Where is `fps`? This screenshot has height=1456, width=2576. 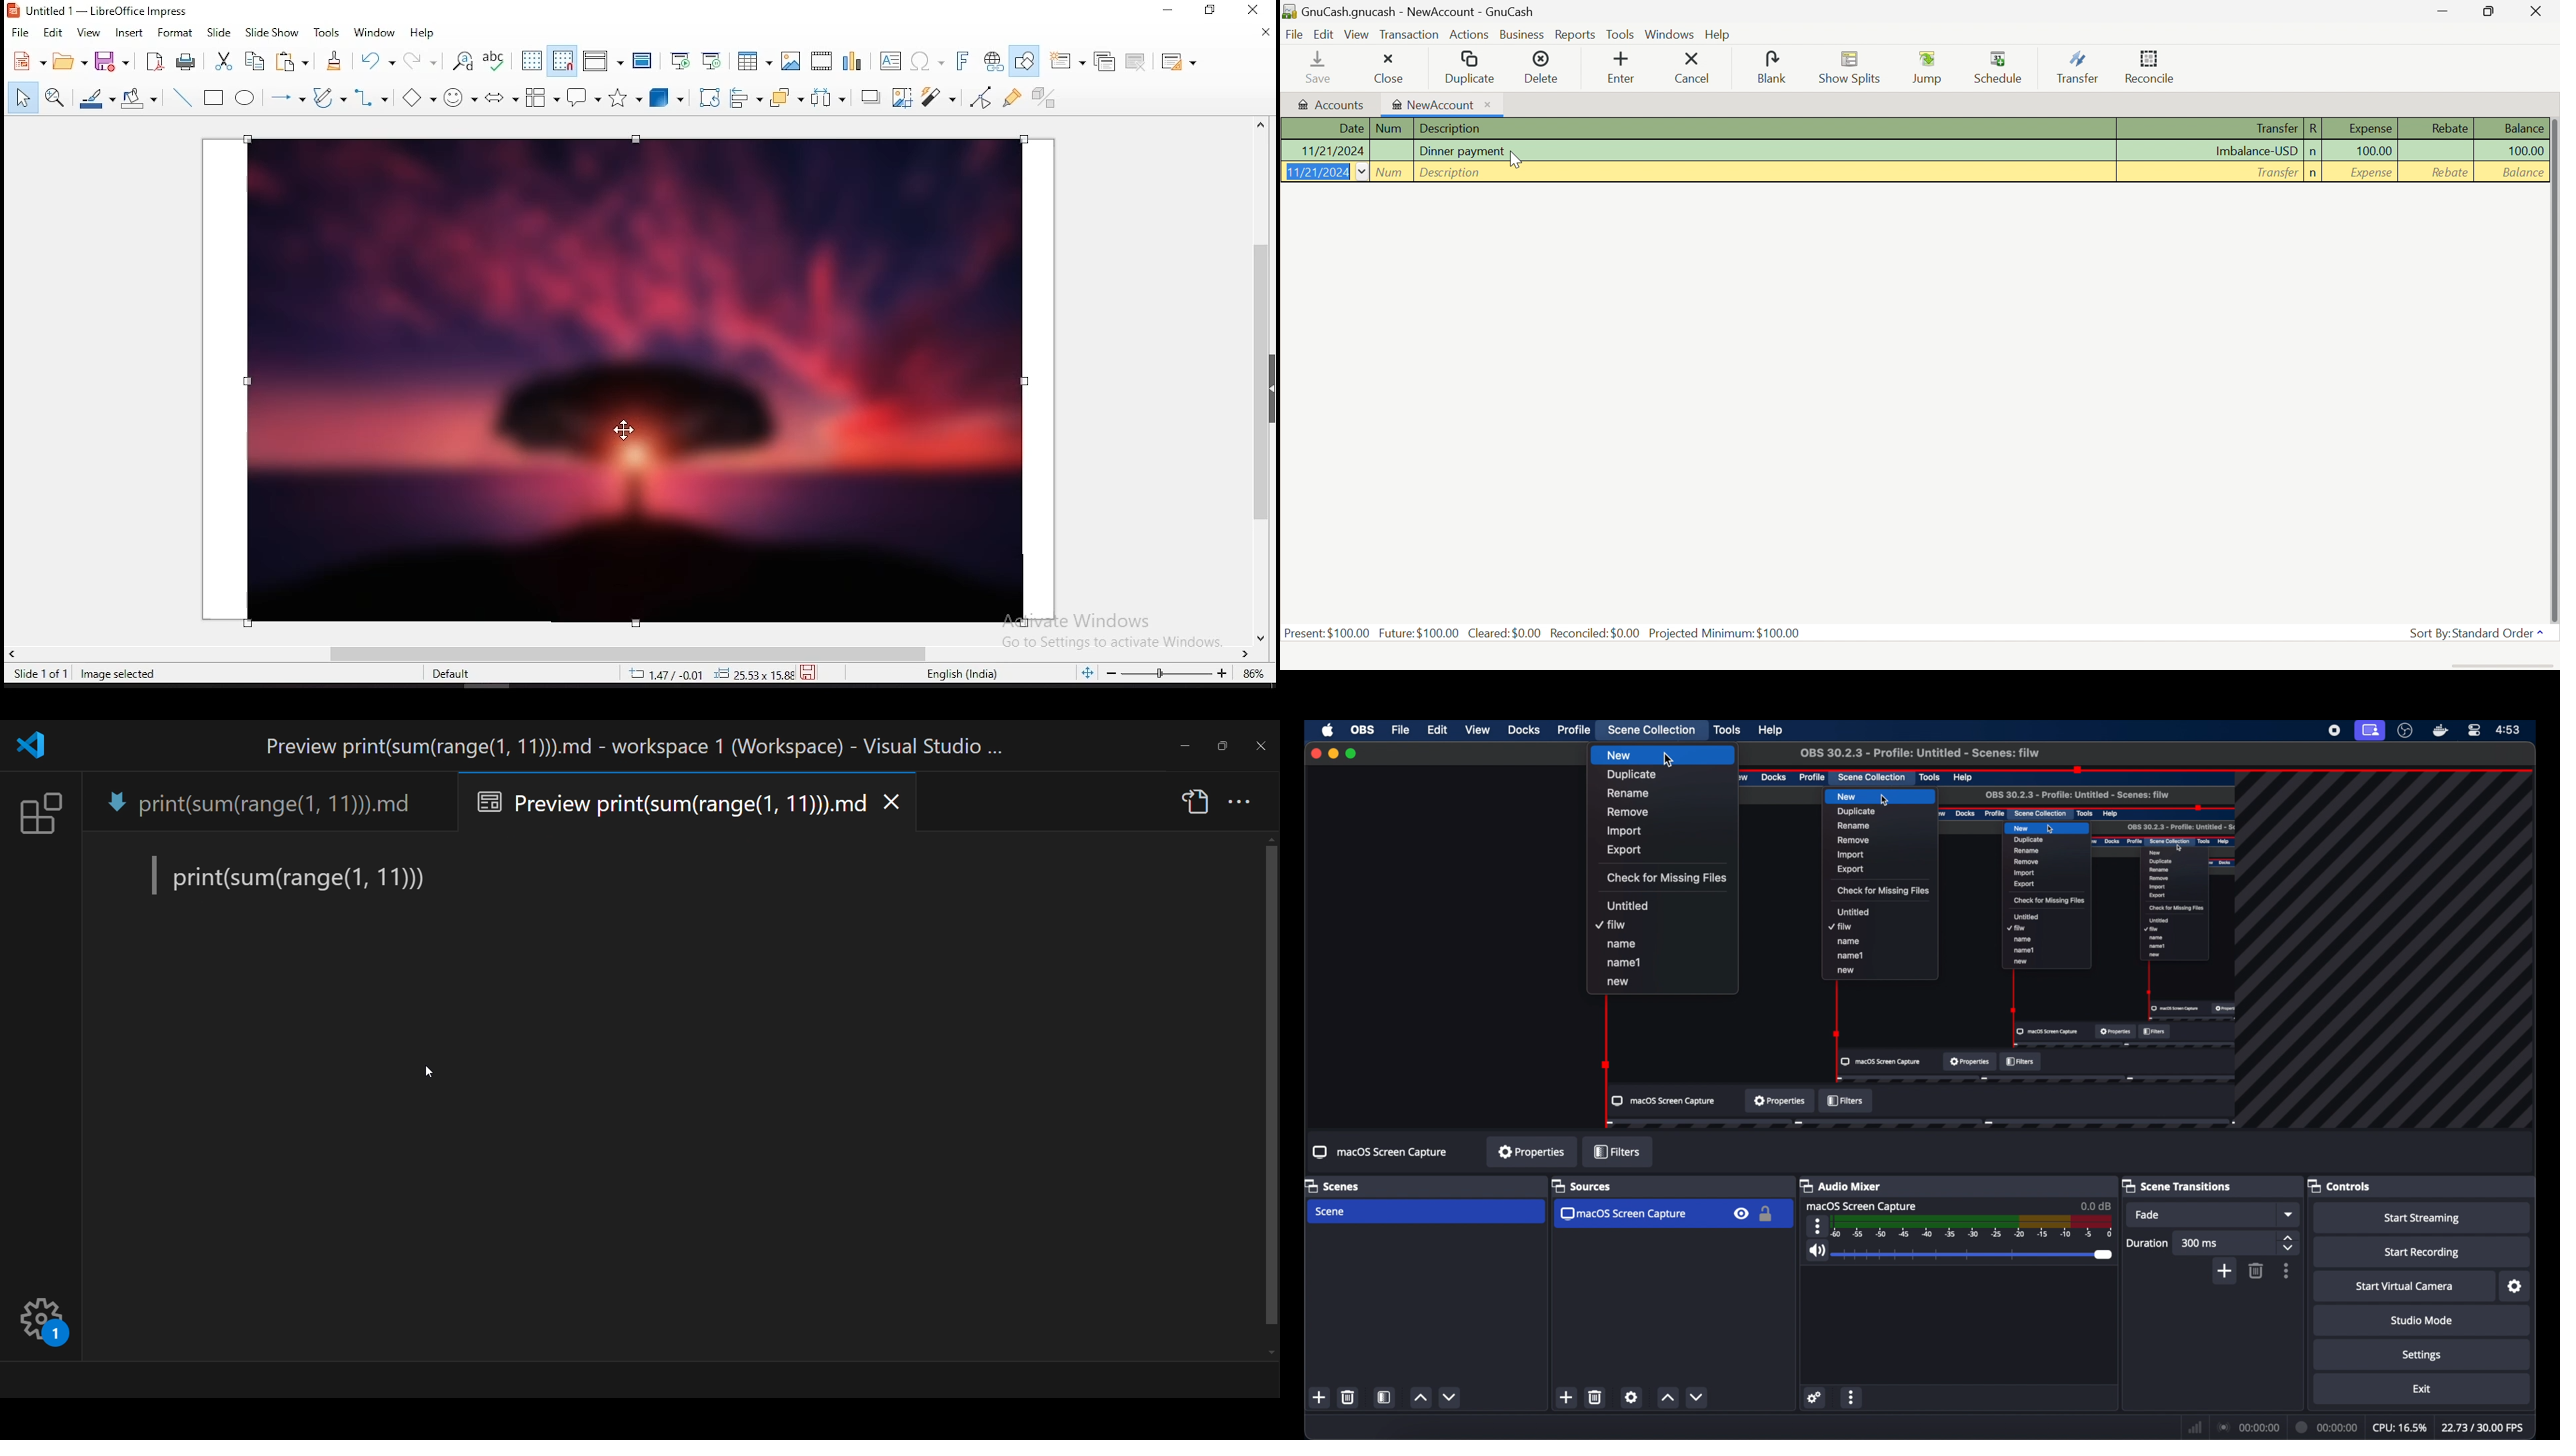
fps is located at coordinates (2487, 1428).